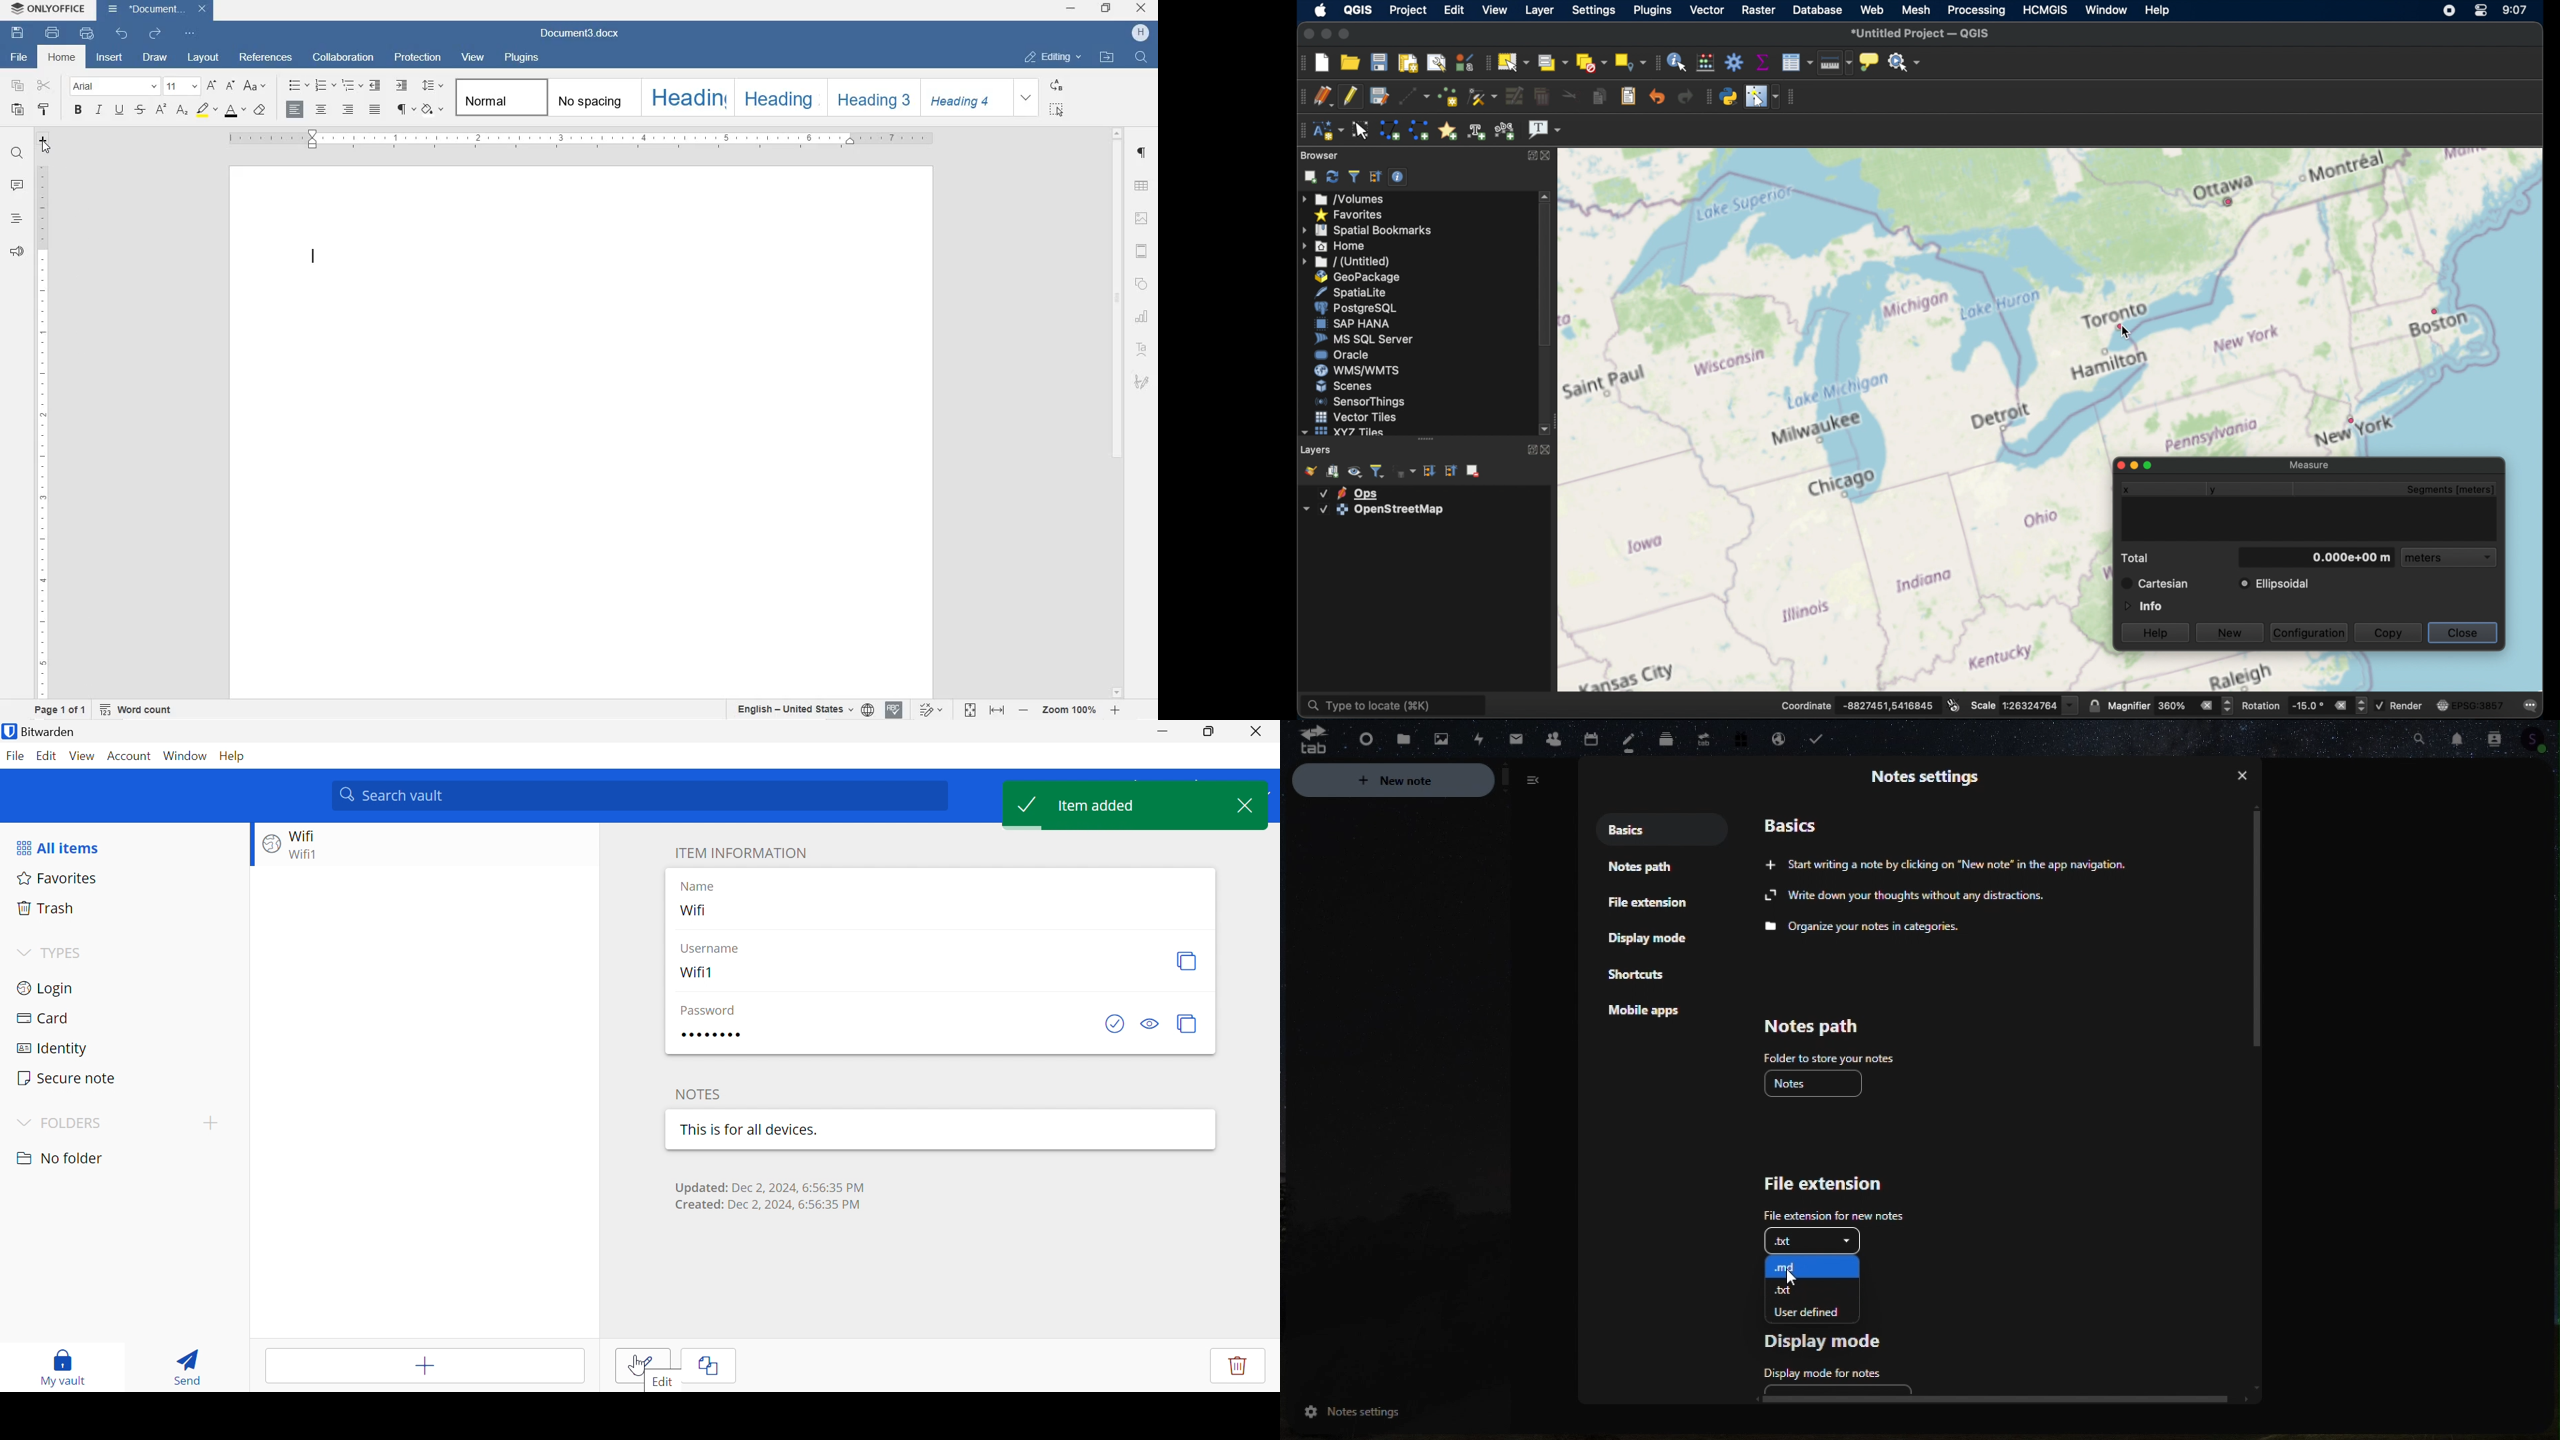 The image size is (2576, 1456). What do you see at coordinates (1795, 1279) in the screenshot?
I see `cursor` at bounding box center [1795, 1279].